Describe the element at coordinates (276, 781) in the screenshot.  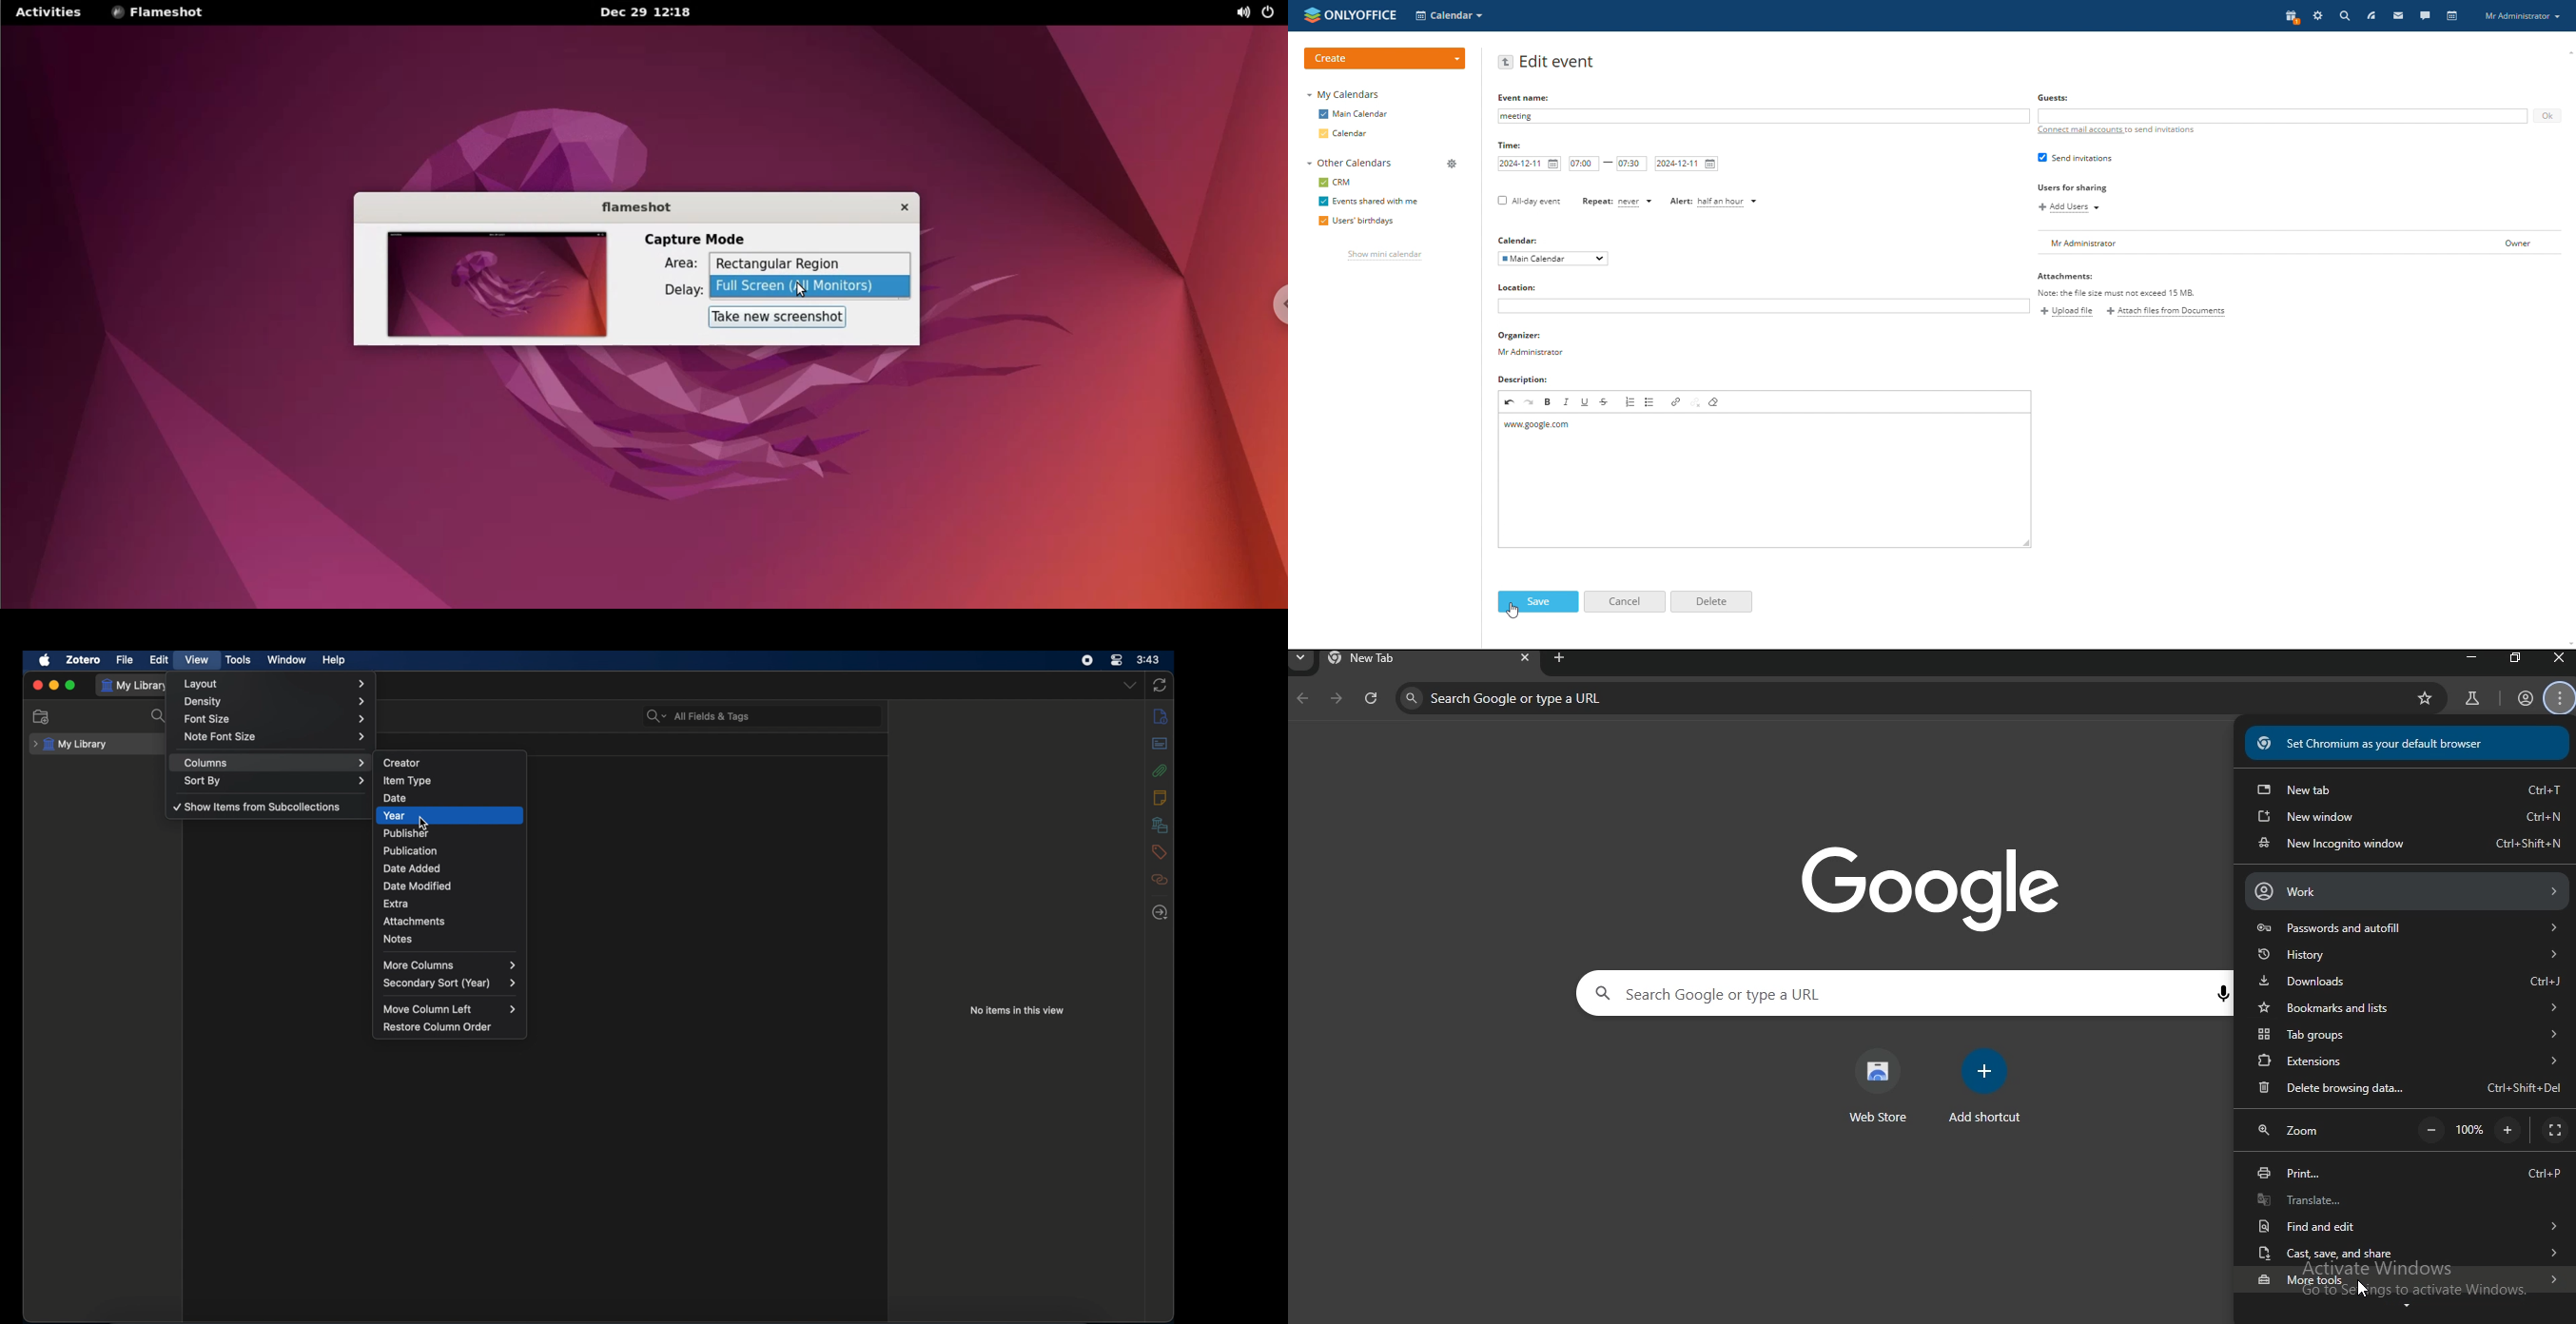
I see `sort by` at that location.